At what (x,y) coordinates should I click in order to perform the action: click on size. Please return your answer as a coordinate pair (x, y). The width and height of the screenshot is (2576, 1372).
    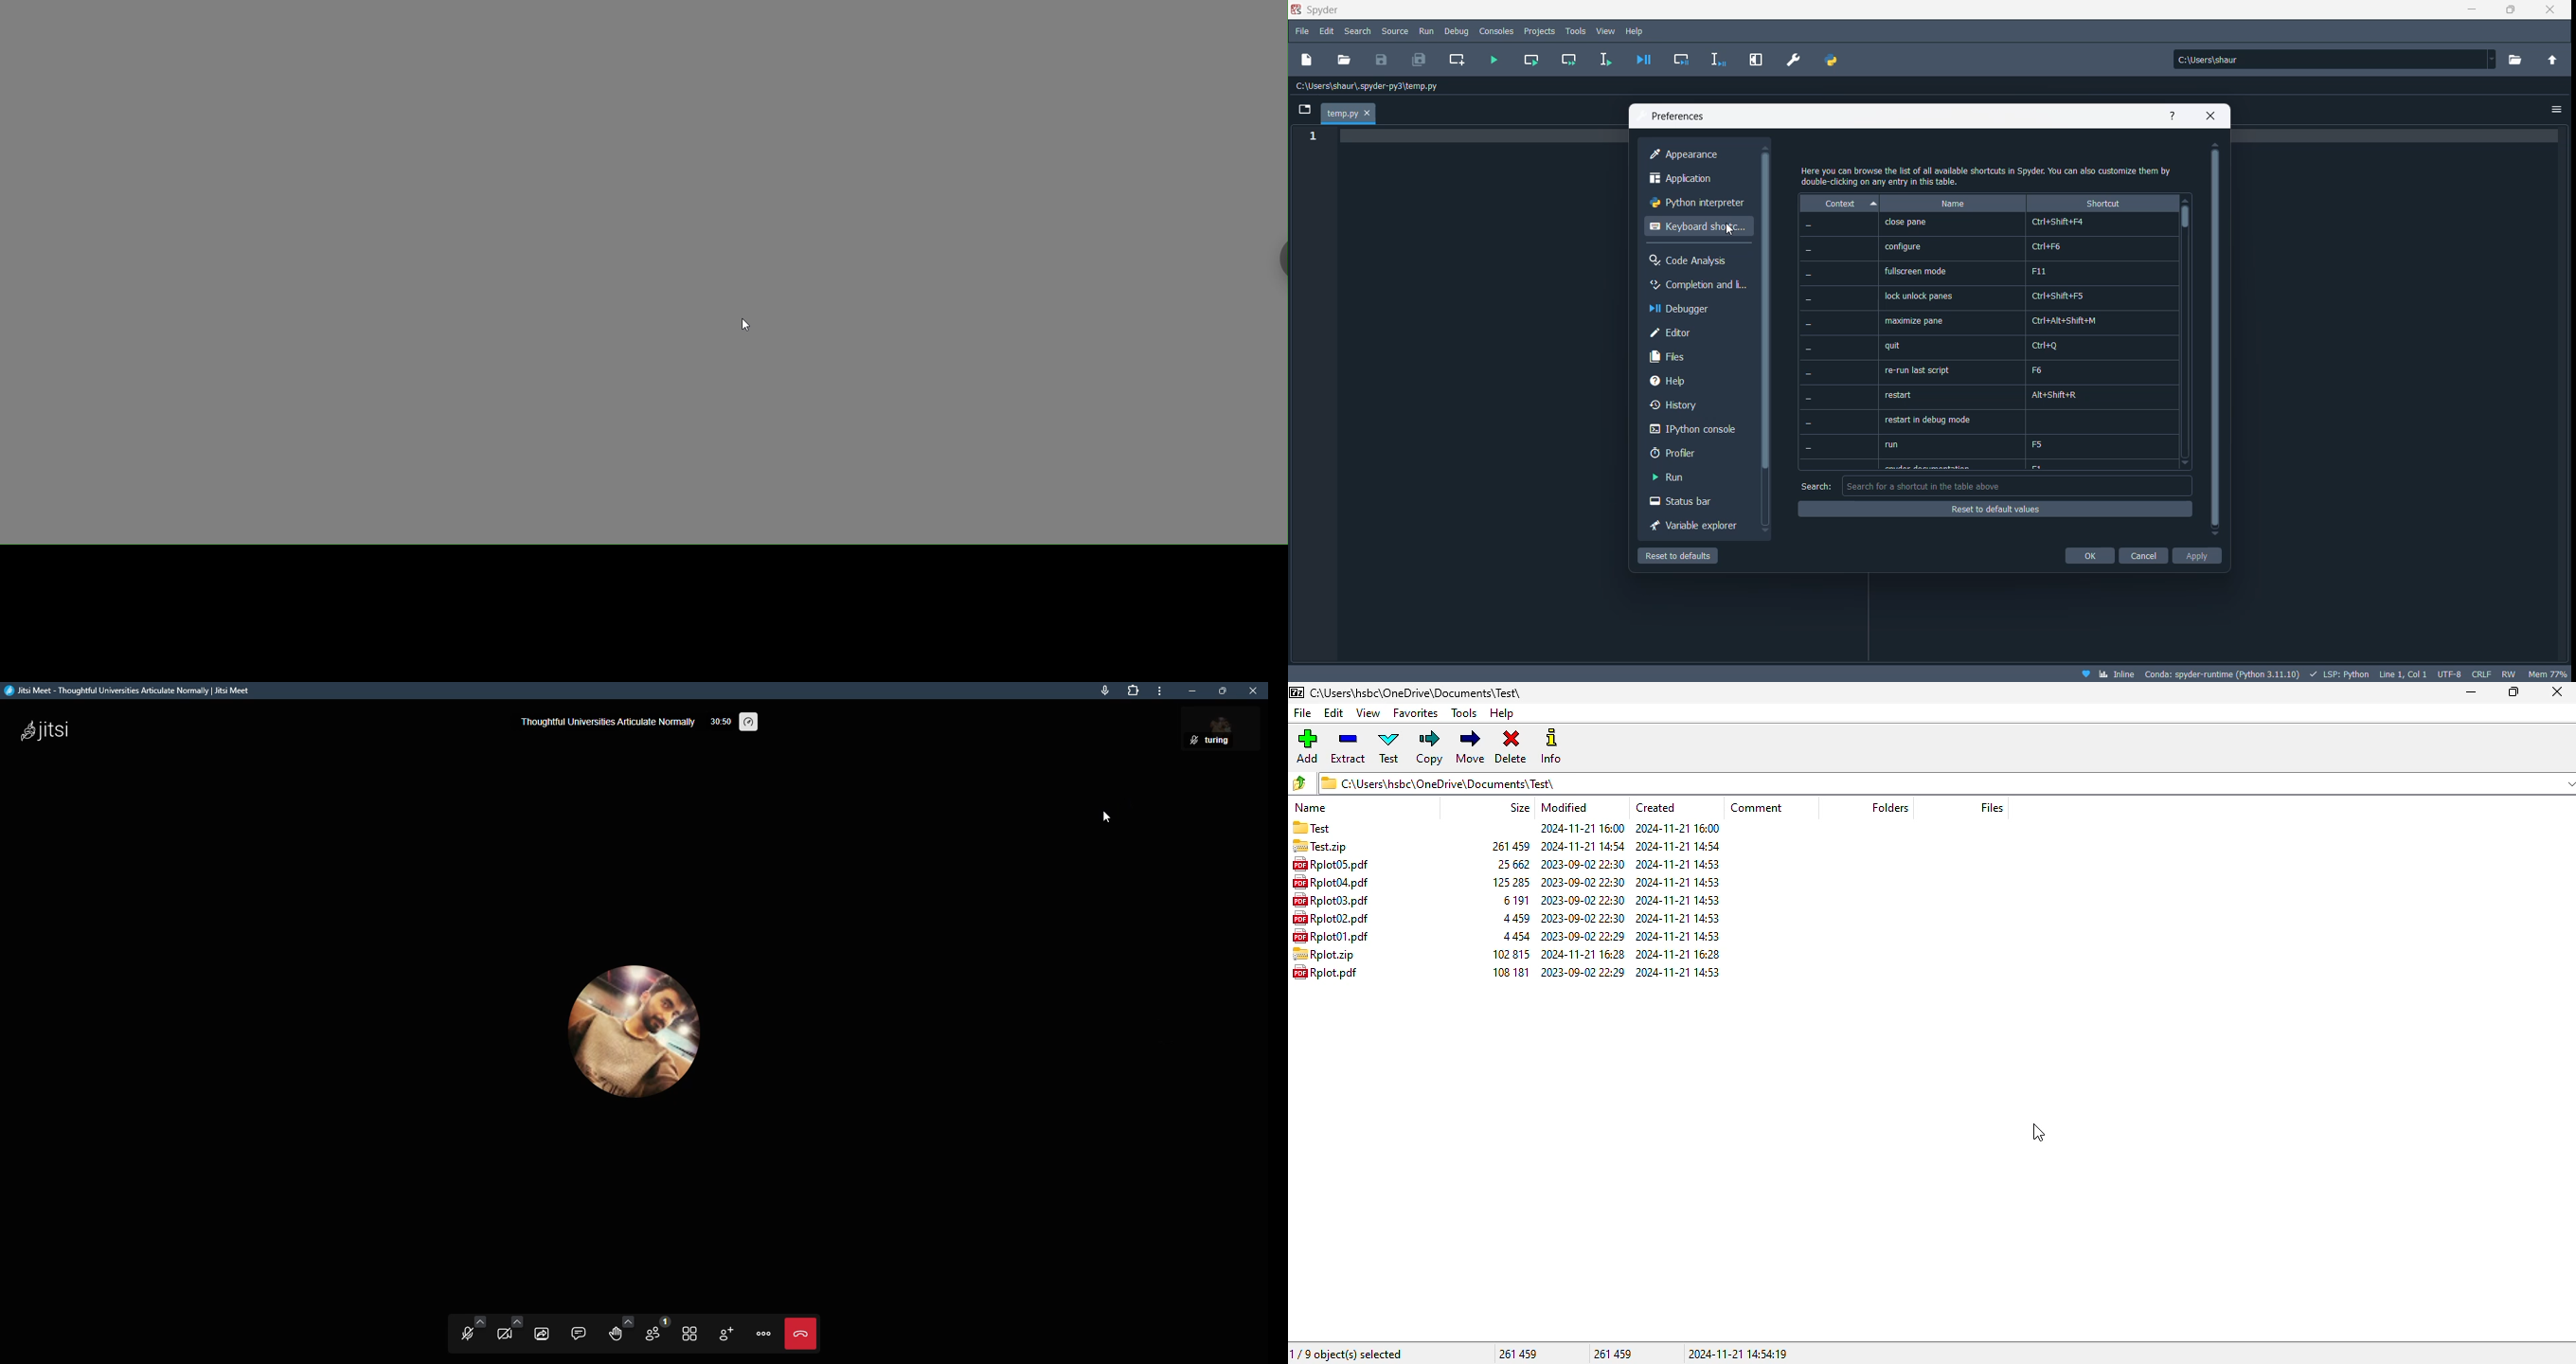
    Looking at the image, I should click on (1509, 882).